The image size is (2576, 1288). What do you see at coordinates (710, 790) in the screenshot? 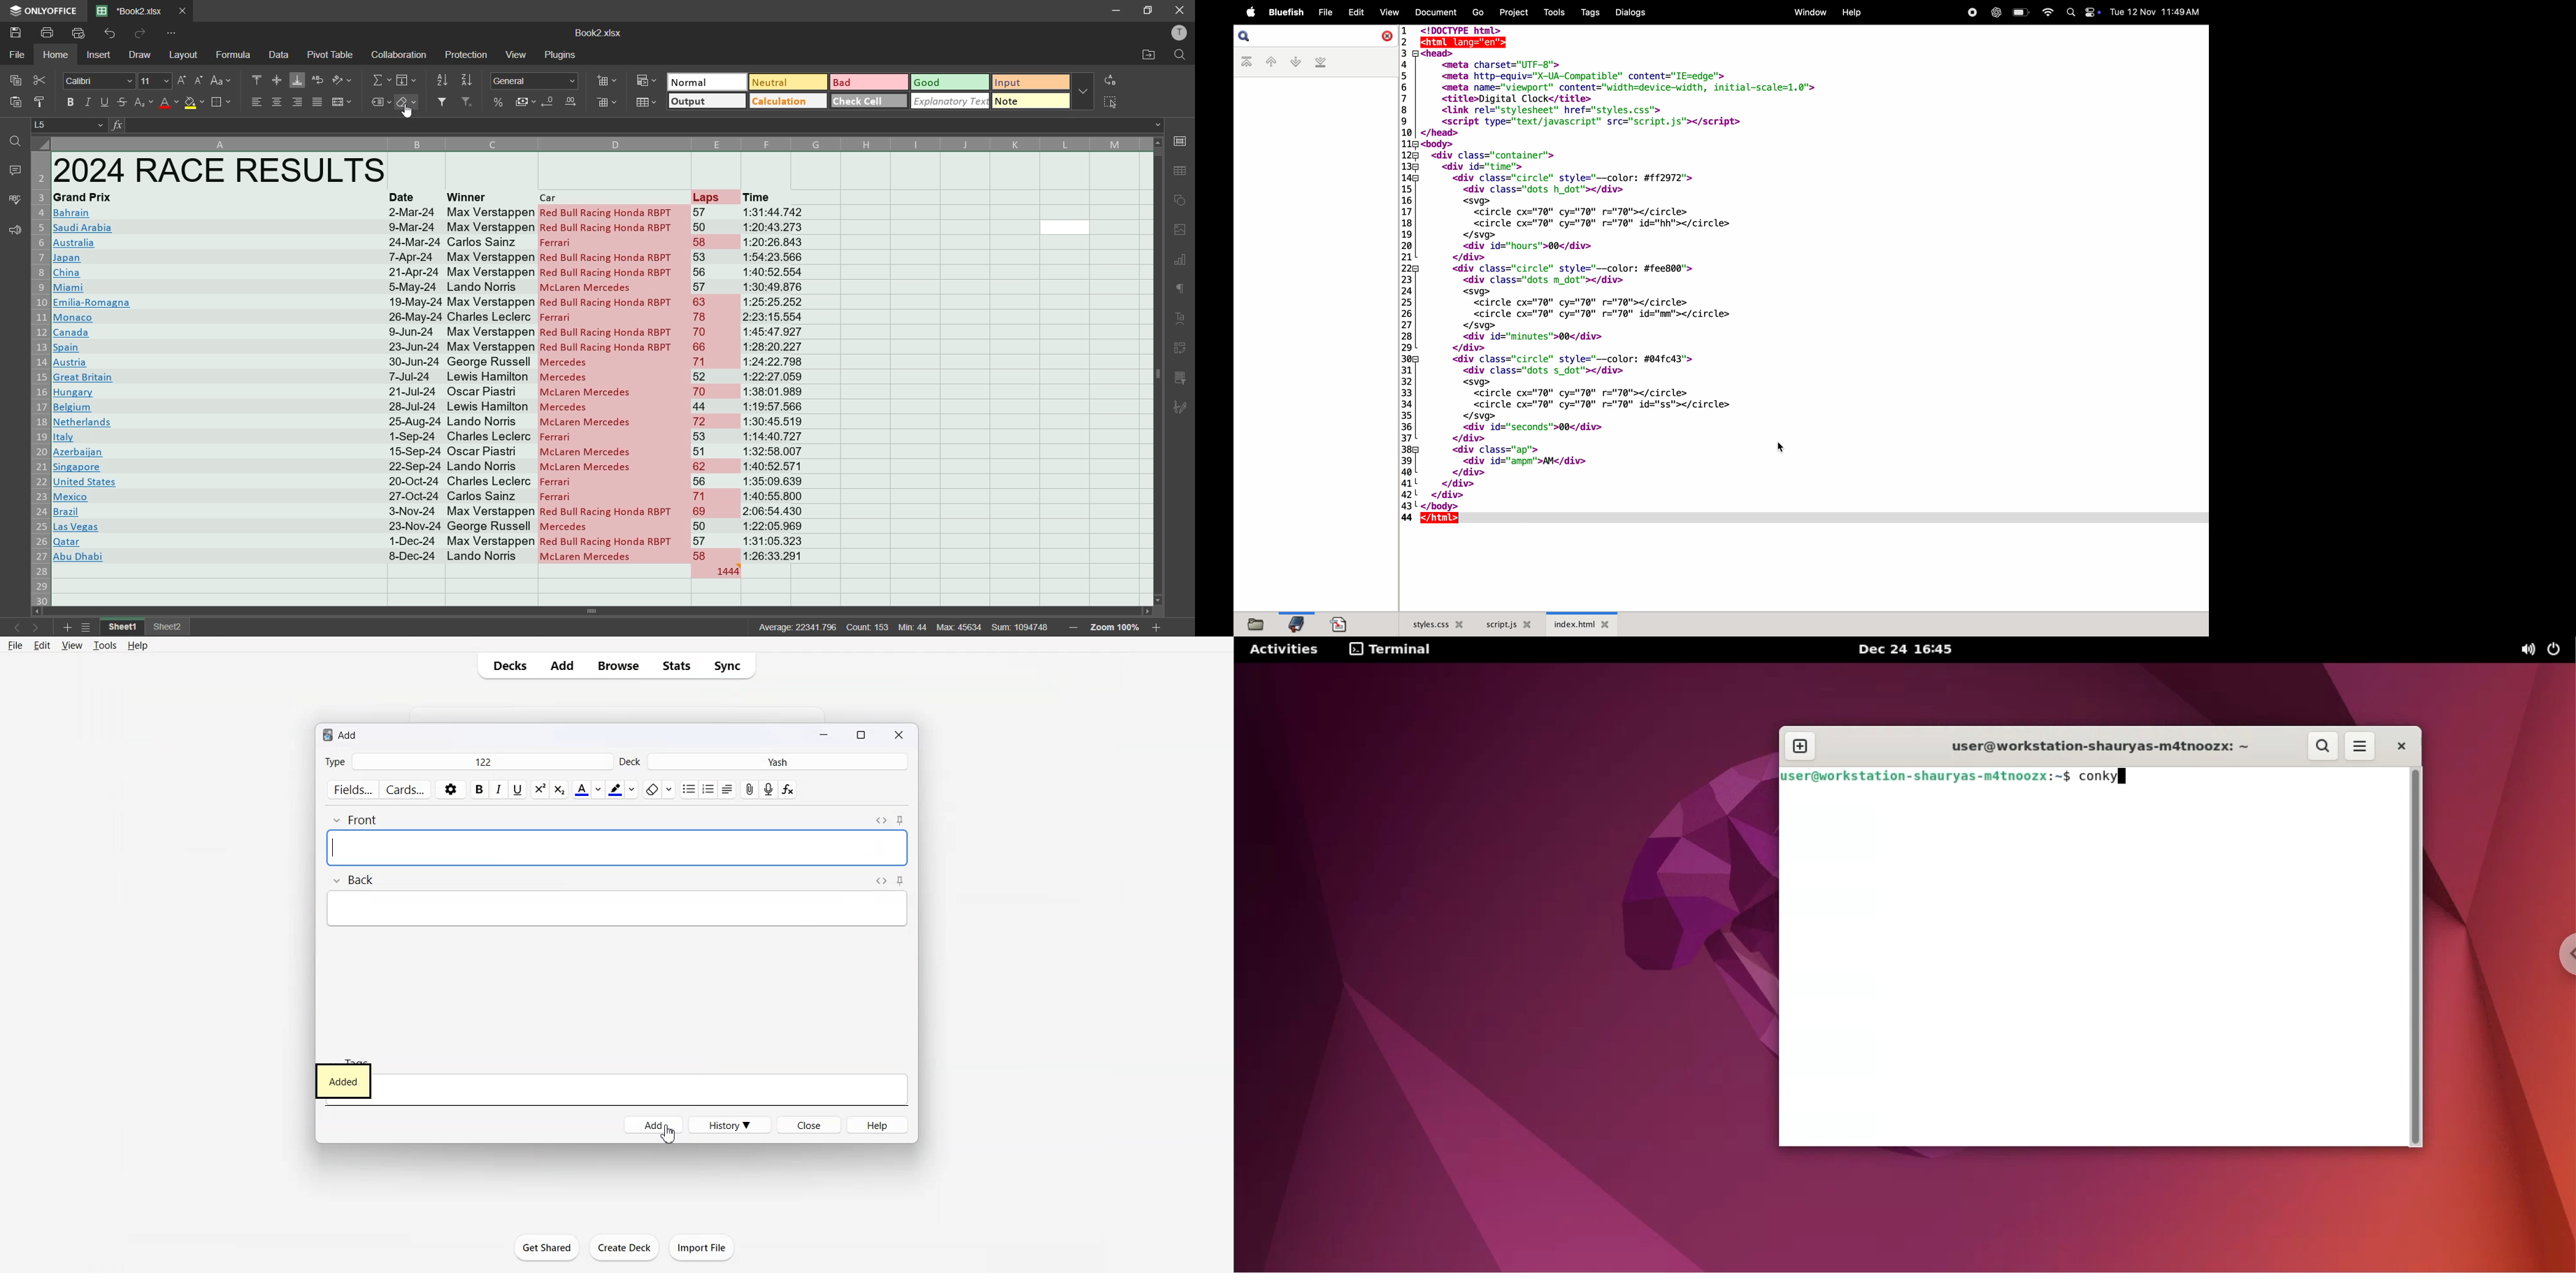
I see `ordered list` at bounding box center [710, 790].